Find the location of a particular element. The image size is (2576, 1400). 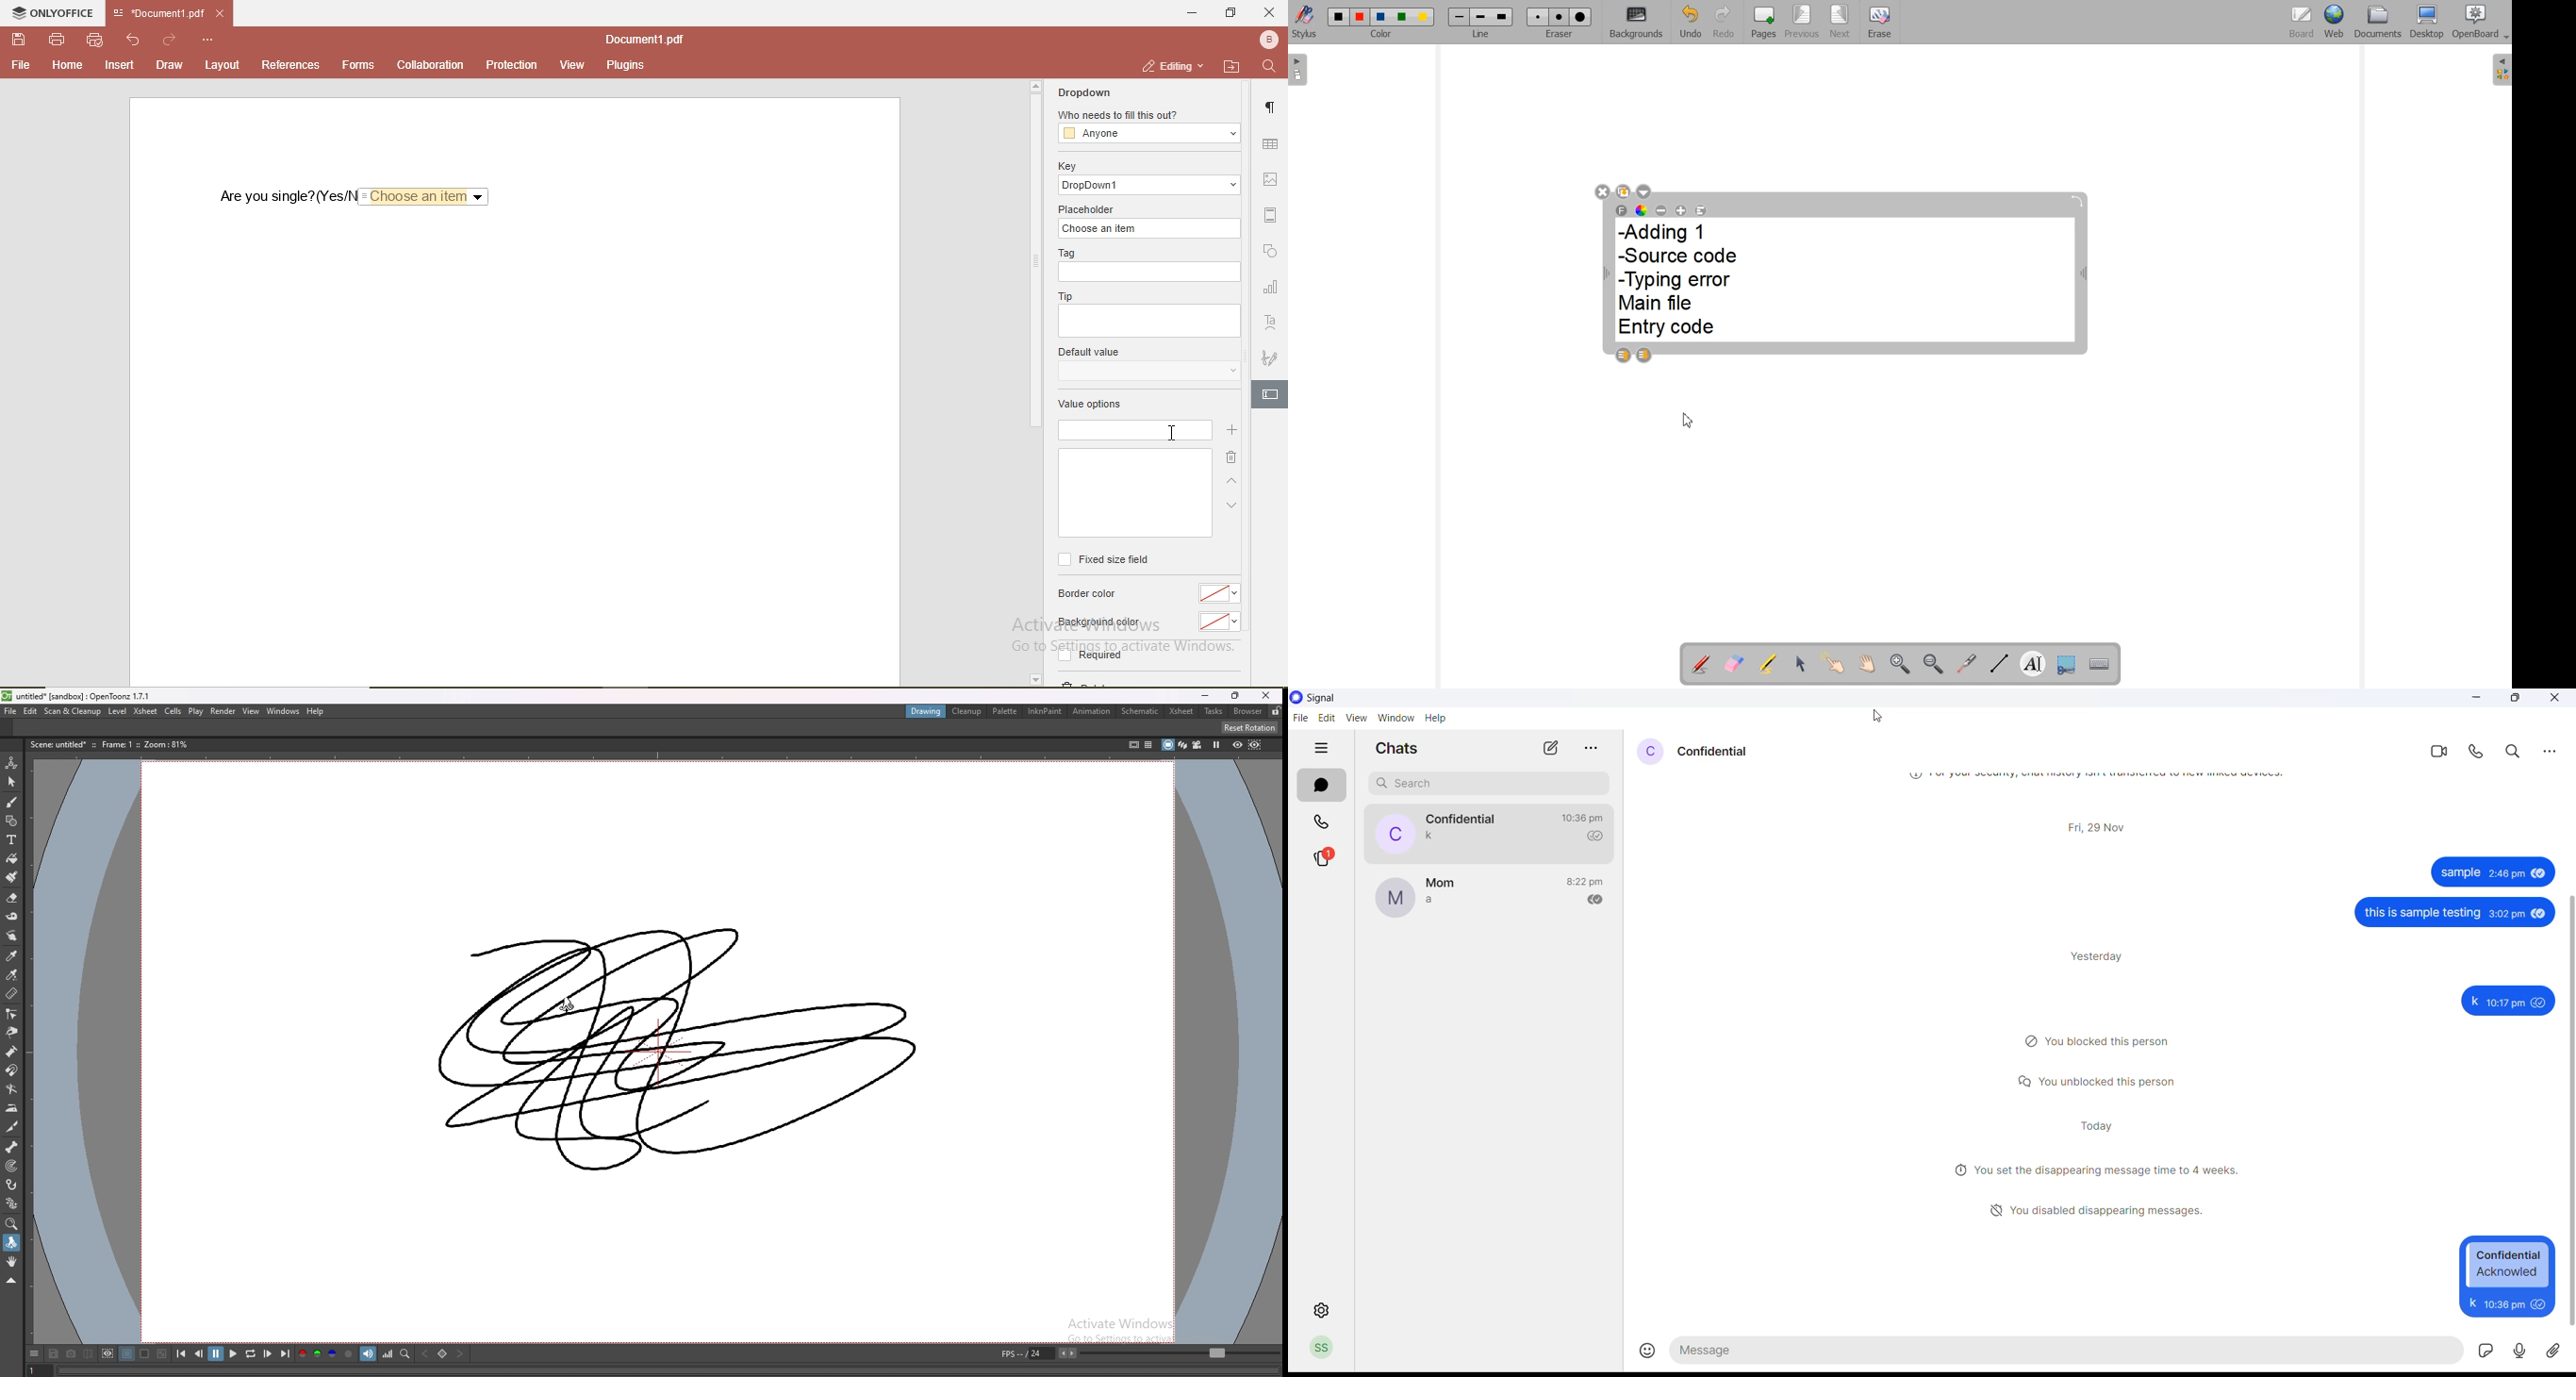

checkered background is located at coordinates (162, 1354).